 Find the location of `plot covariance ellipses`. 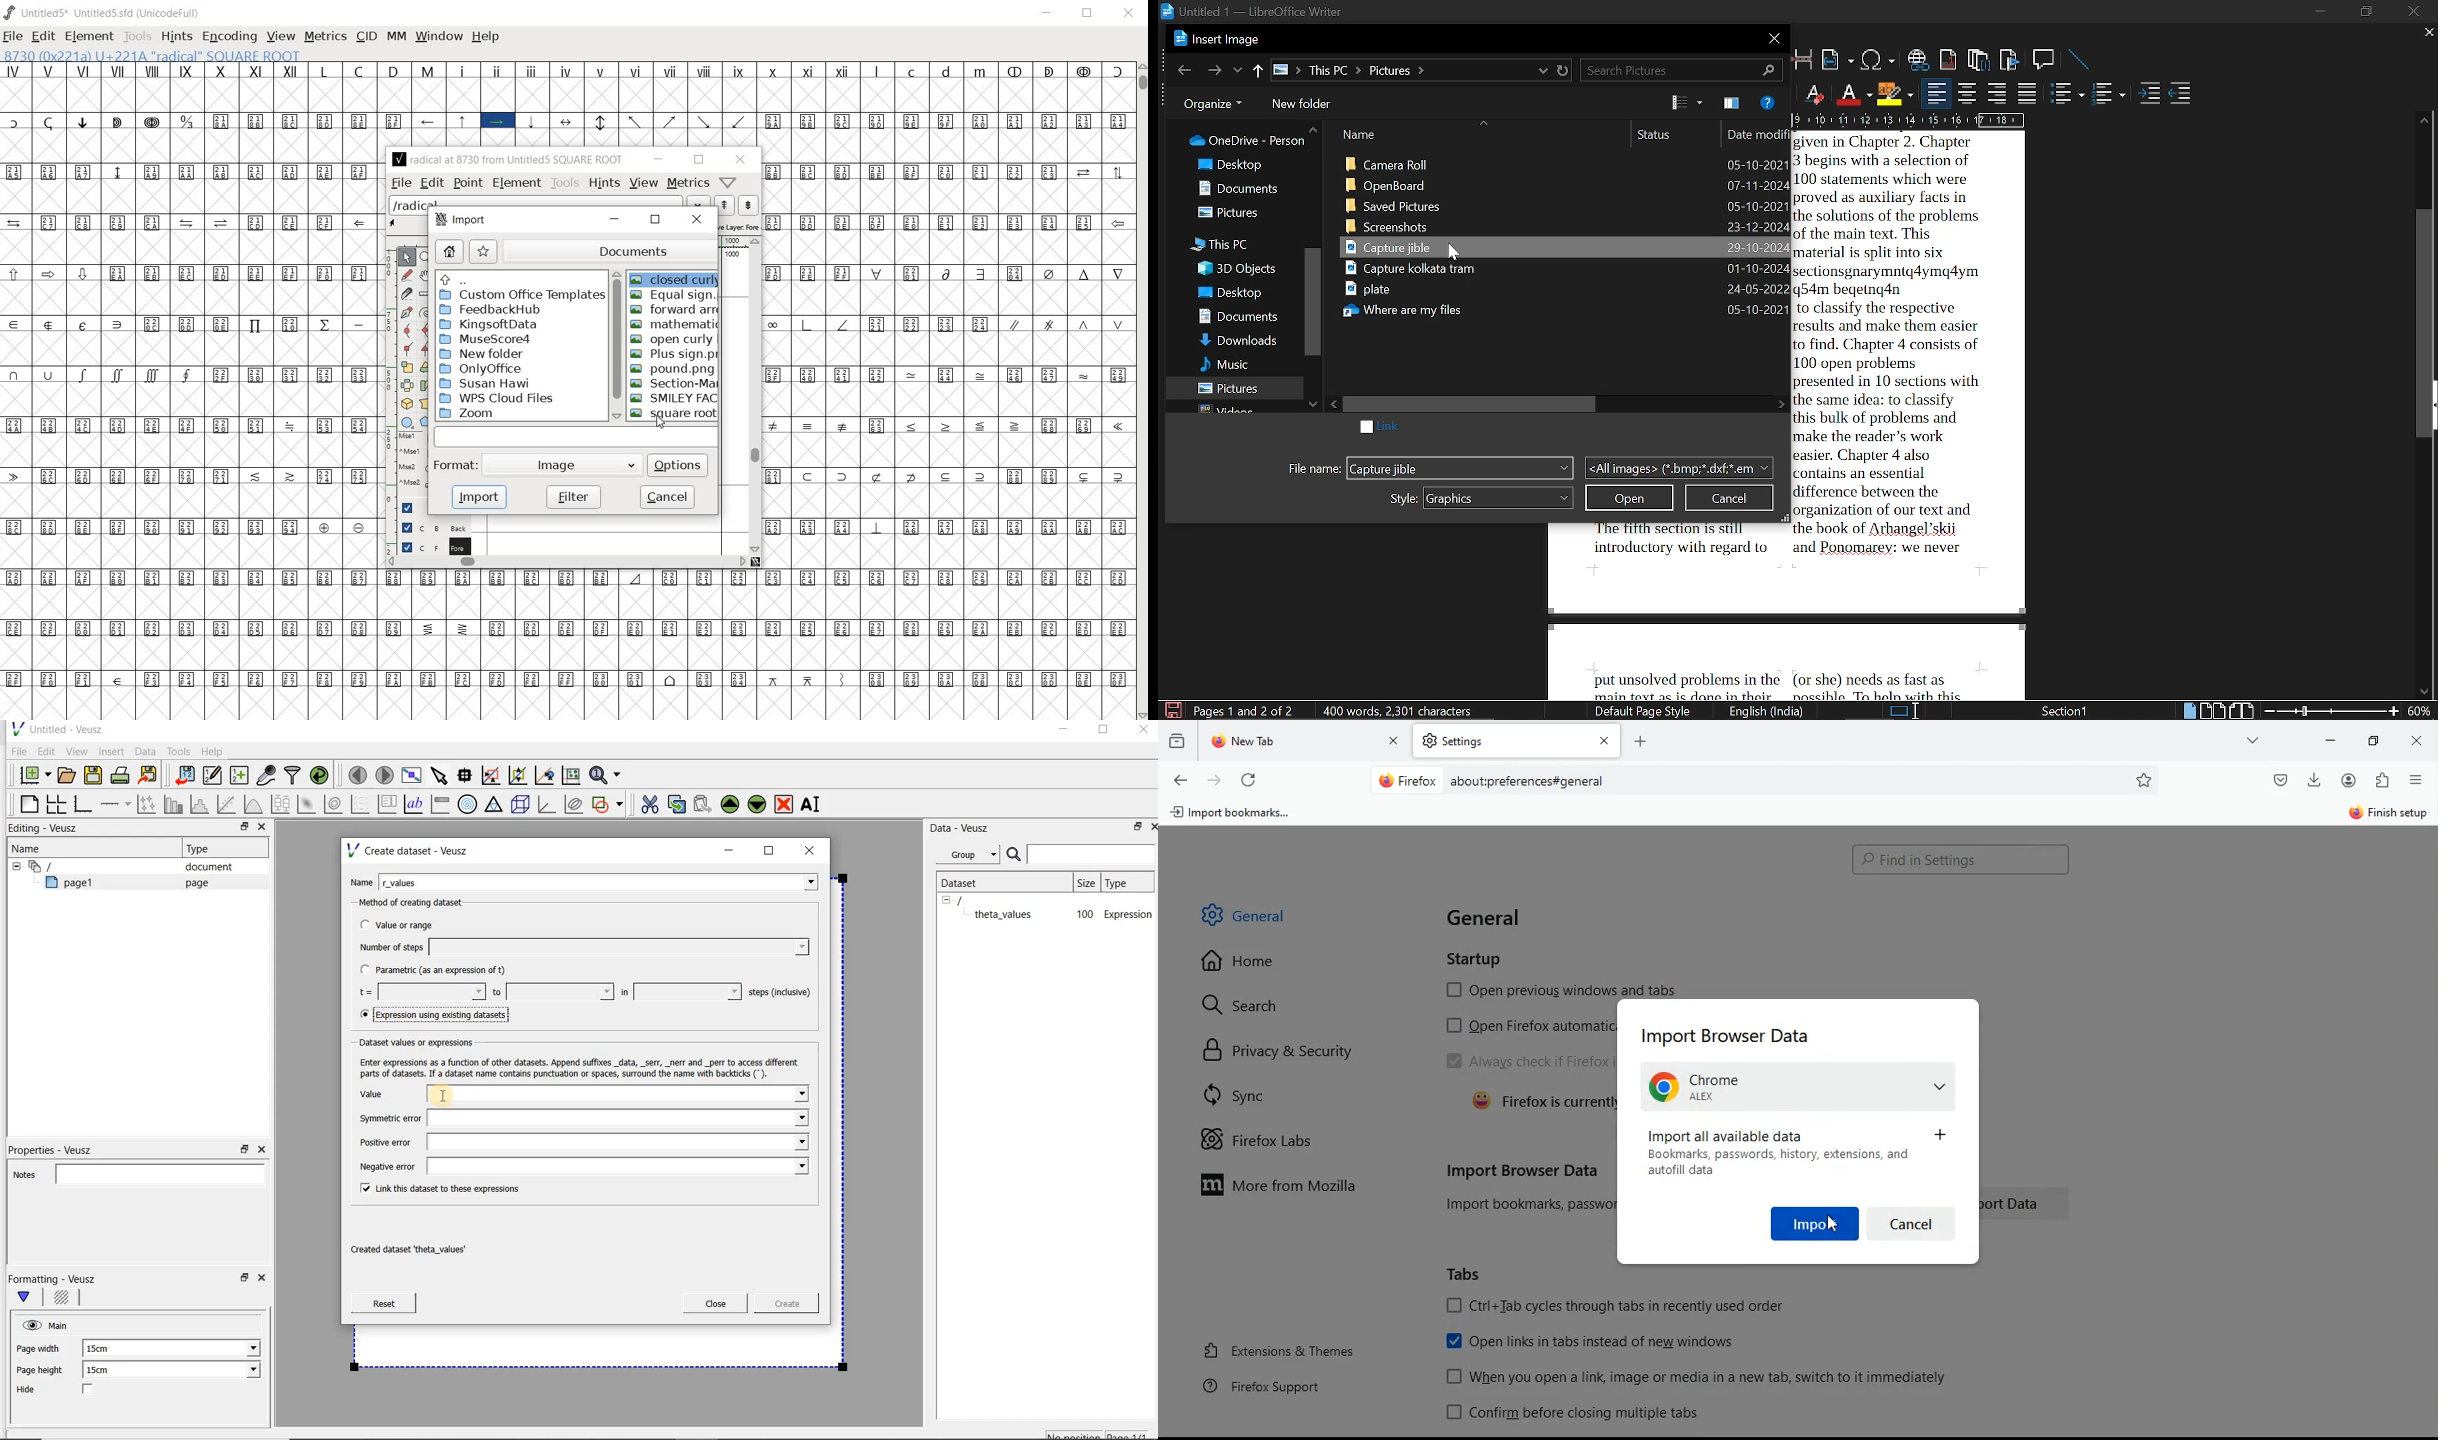

plot covariance ellipses is located at coordinates (574, 804).